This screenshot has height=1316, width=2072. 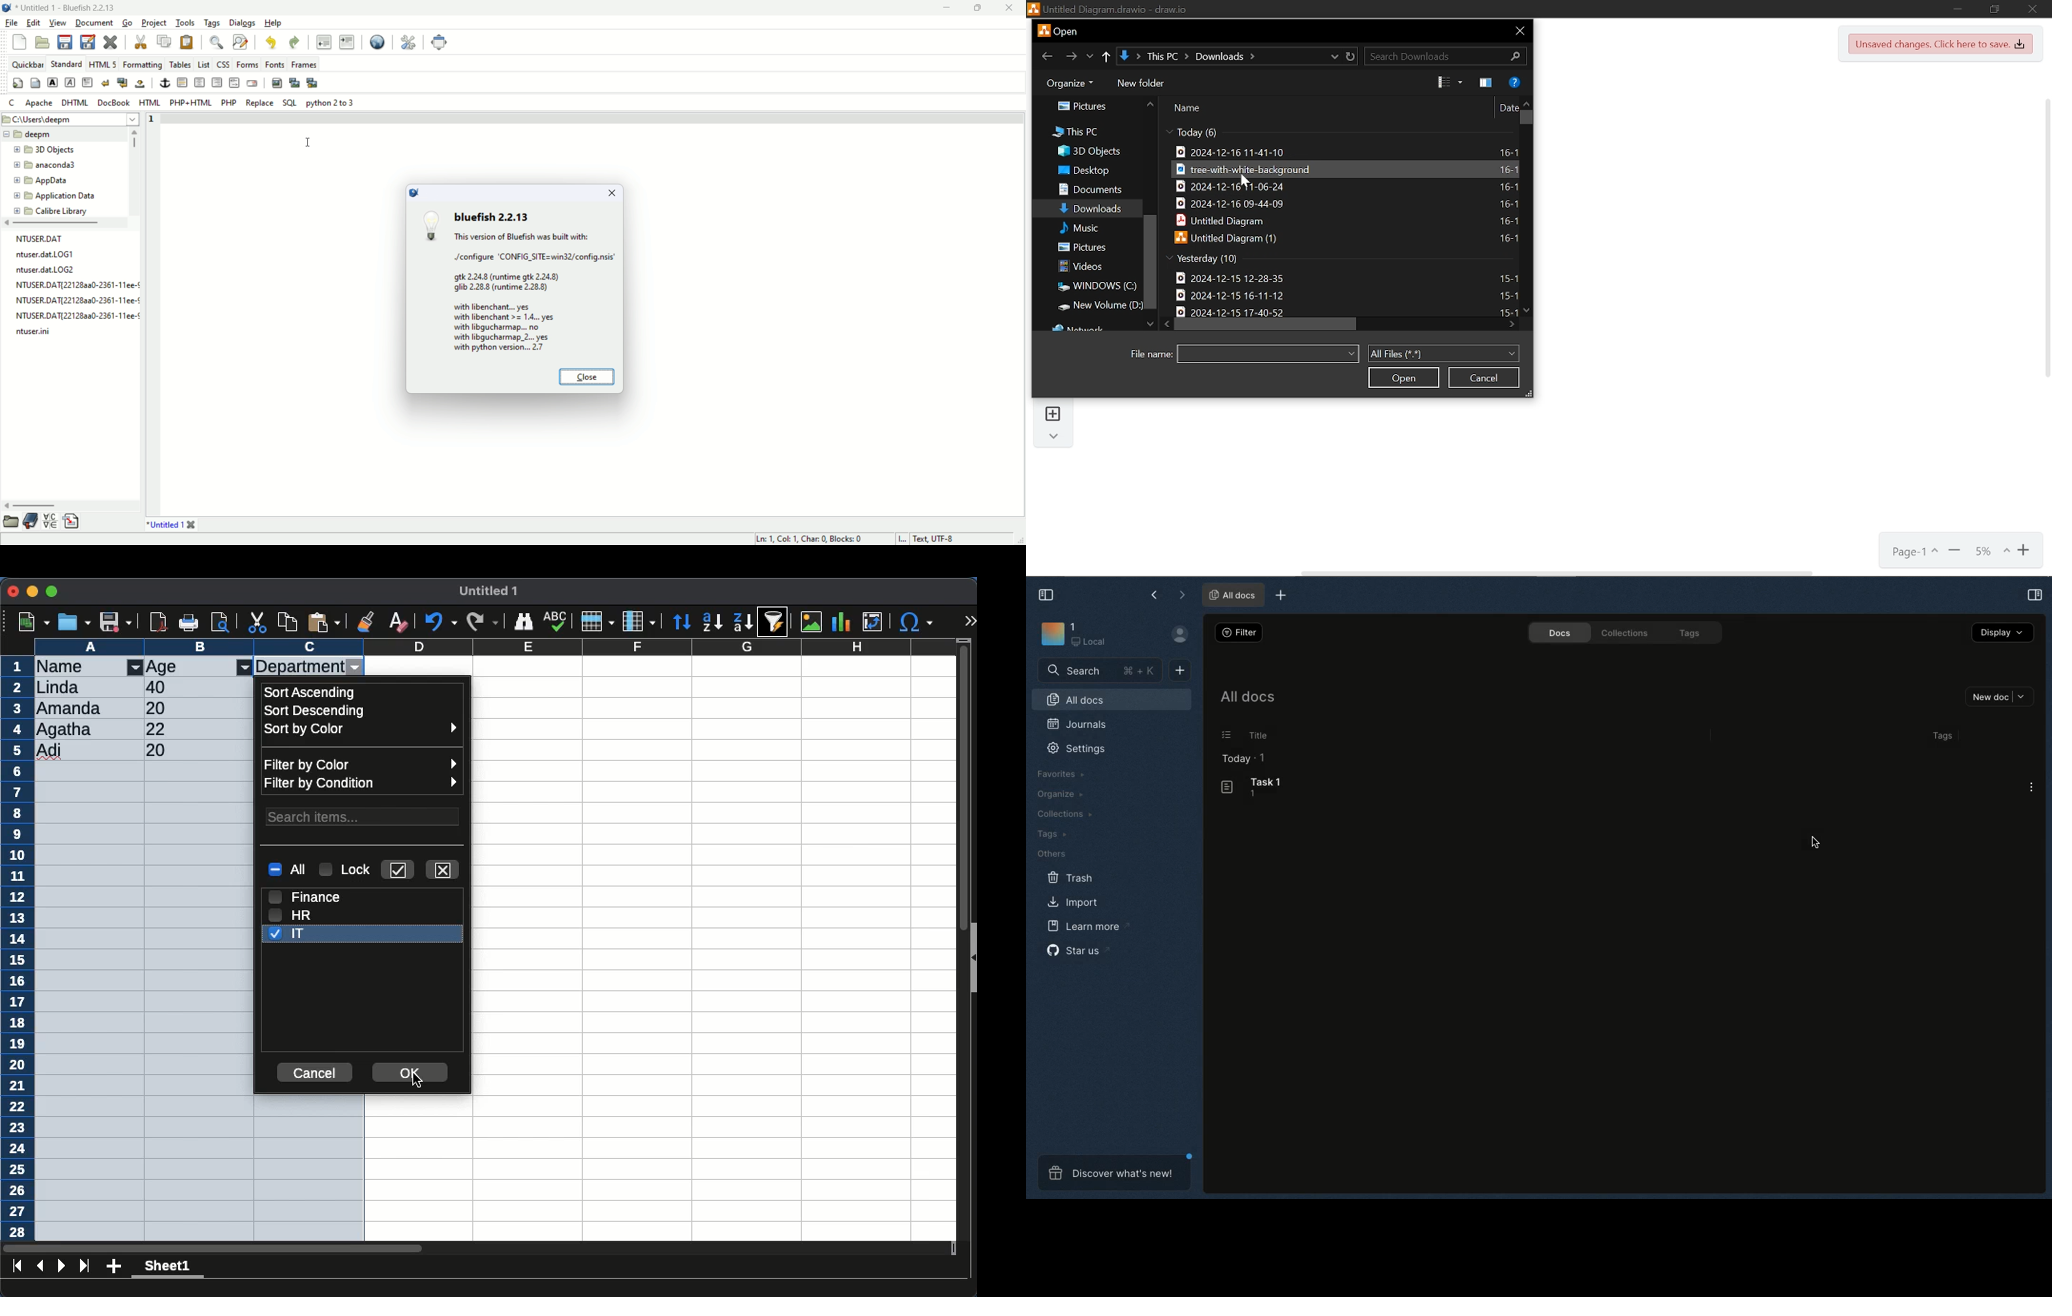 What do you see at coordinates (777, 622) in the screenshot?
I see `sort` at bounding box center [777, 622].